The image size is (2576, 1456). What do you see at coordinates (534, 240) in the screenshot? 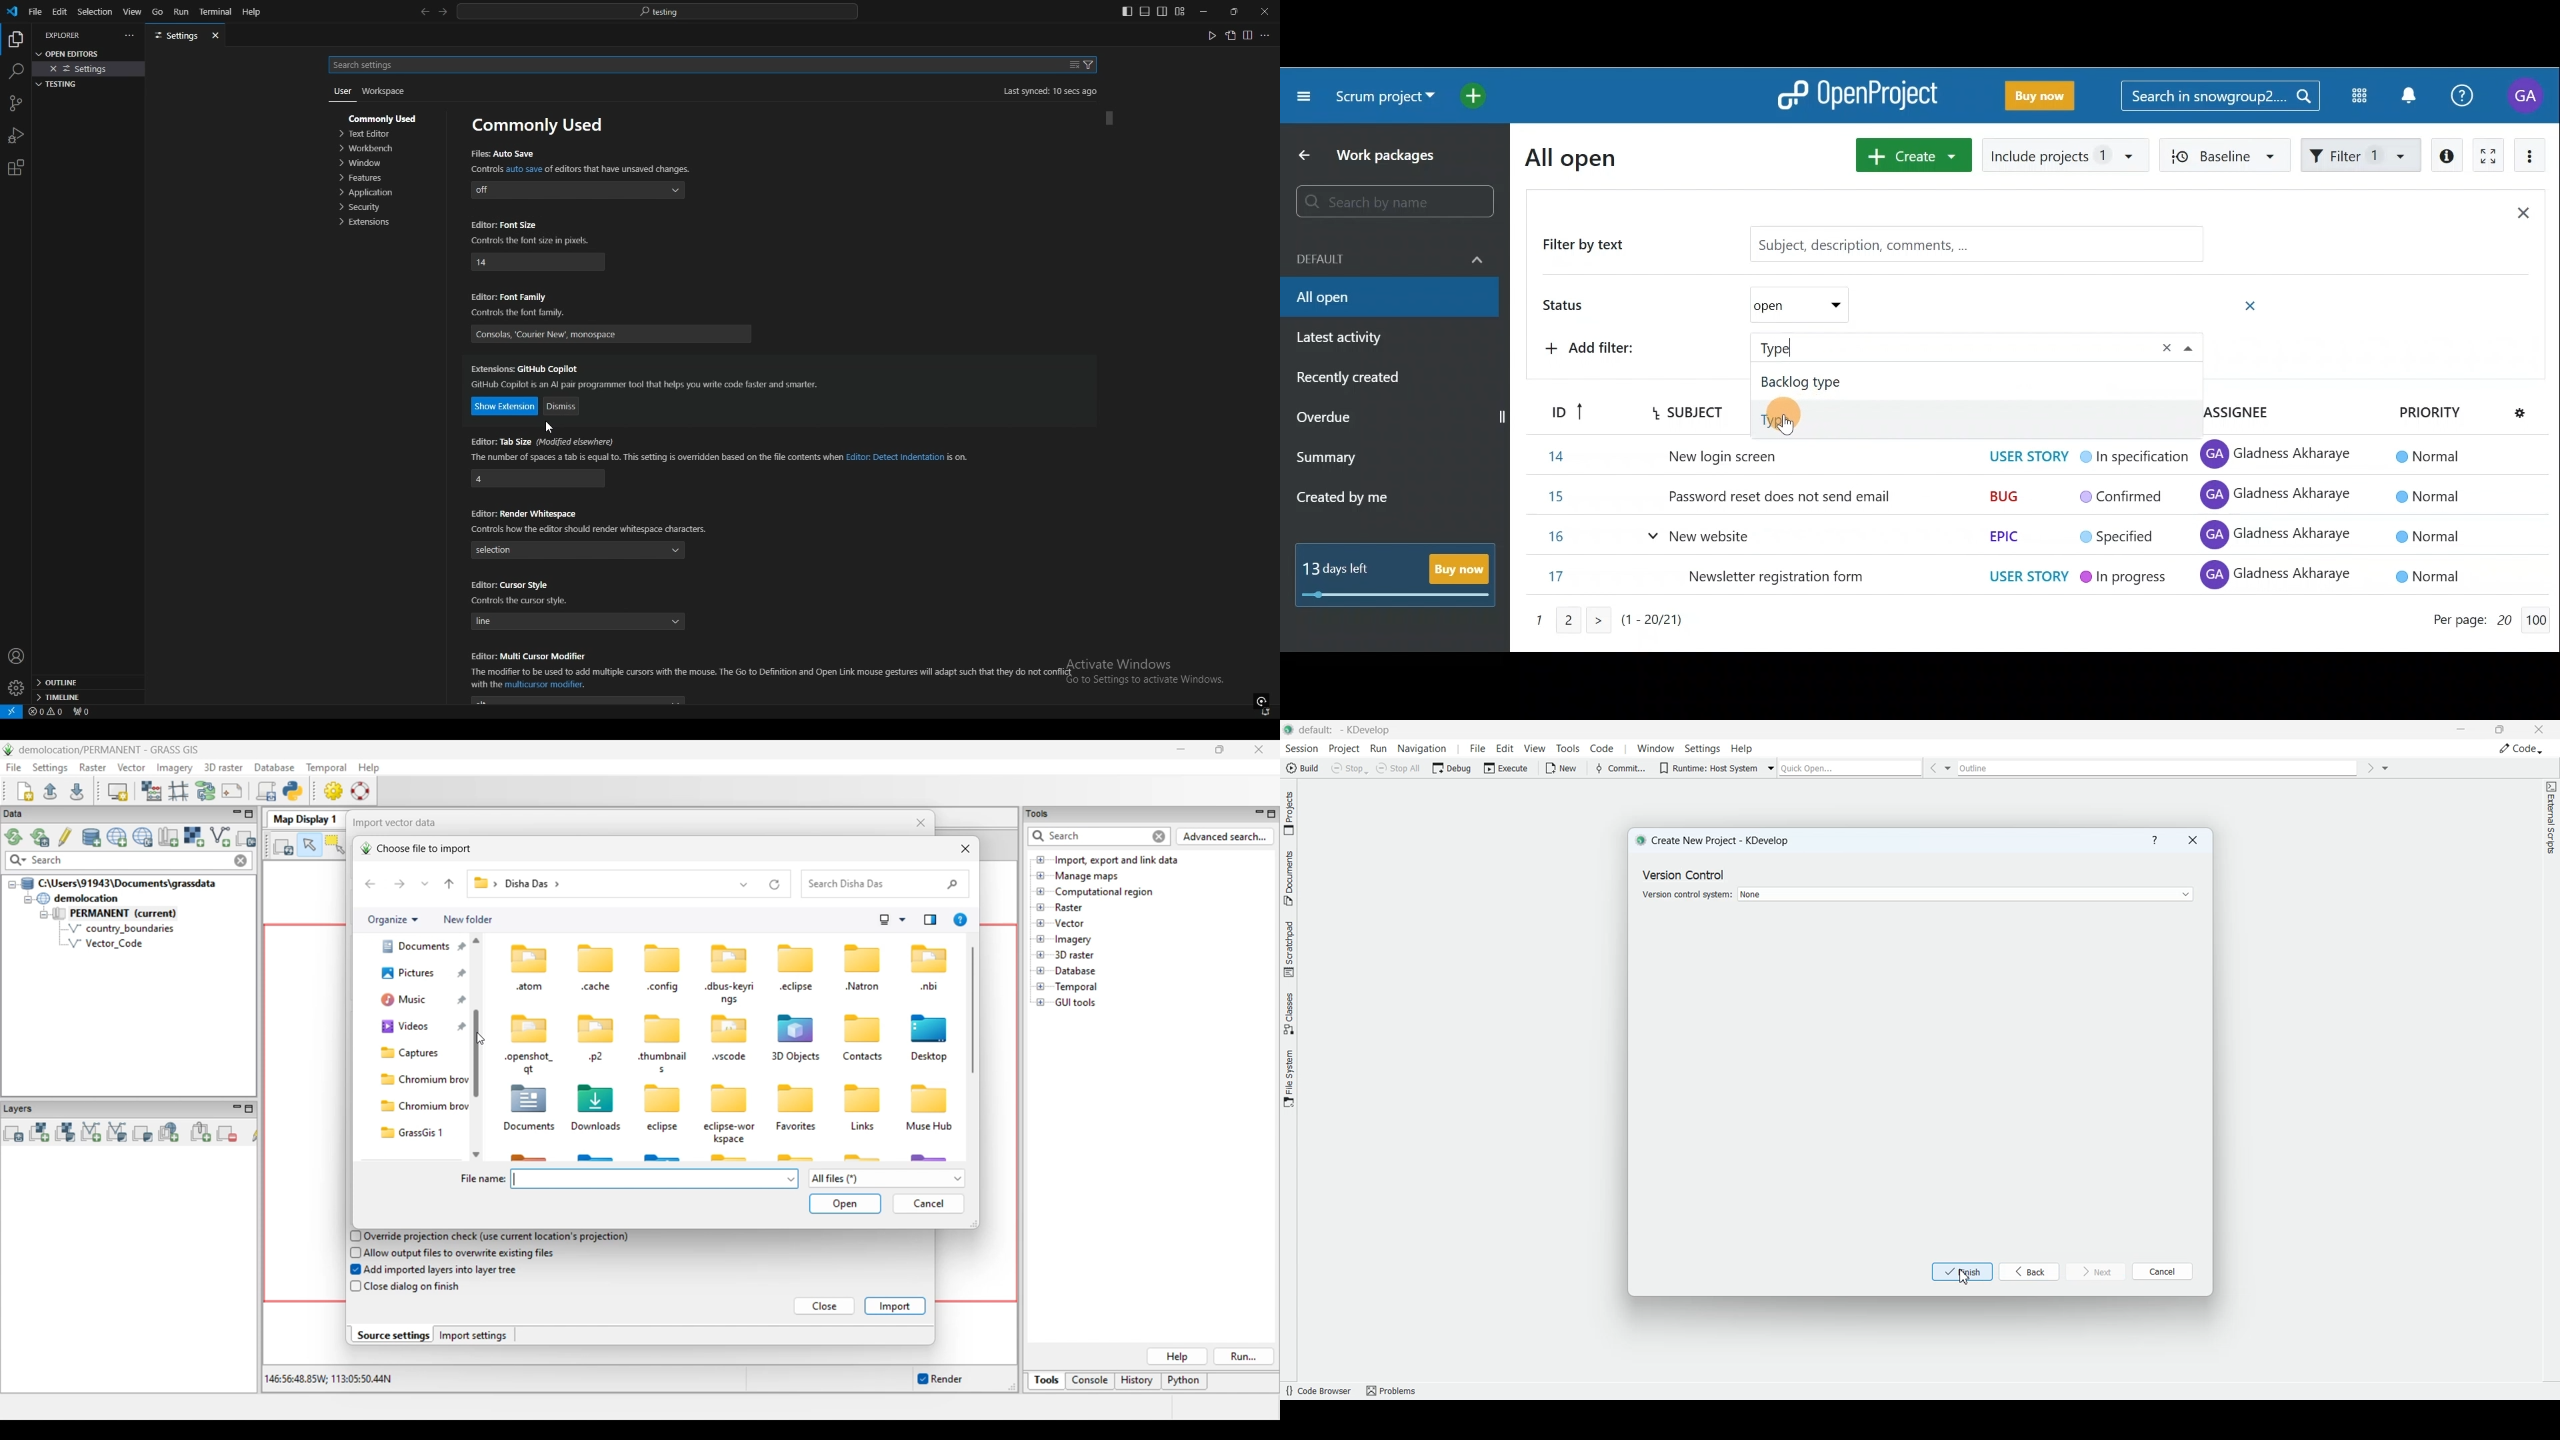
I see `info` at bounding box center [534, 240].